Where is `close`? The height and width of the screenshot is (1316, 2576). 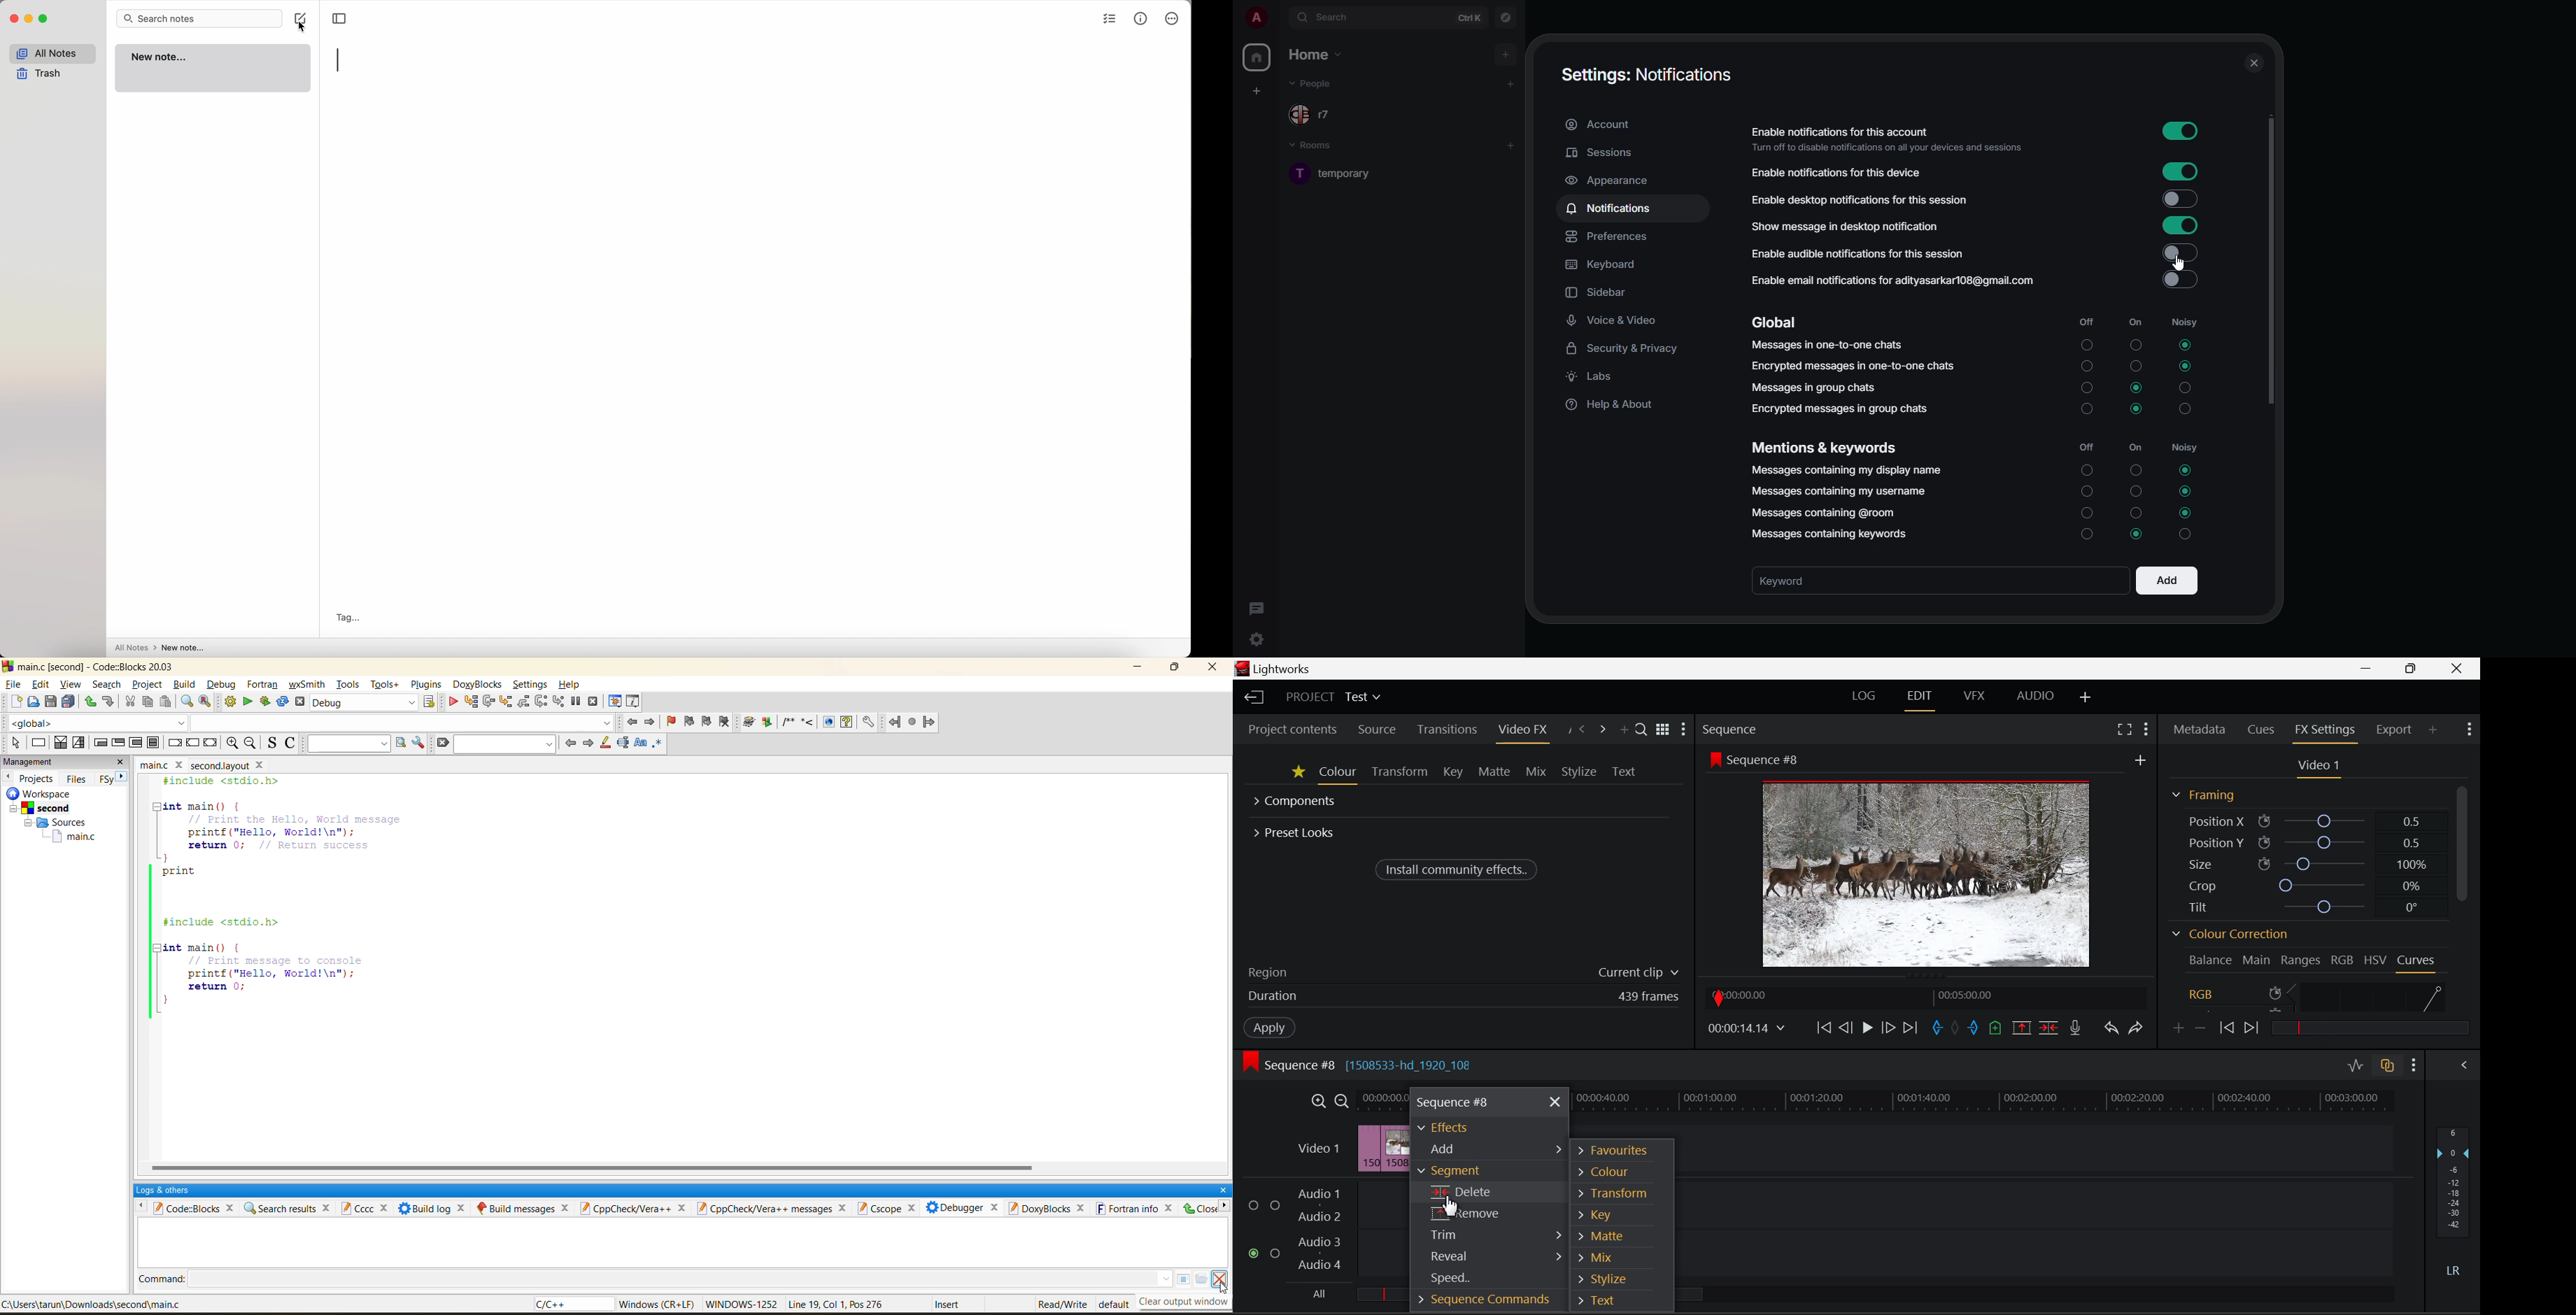
close is located at coordinates (1222, 1188).